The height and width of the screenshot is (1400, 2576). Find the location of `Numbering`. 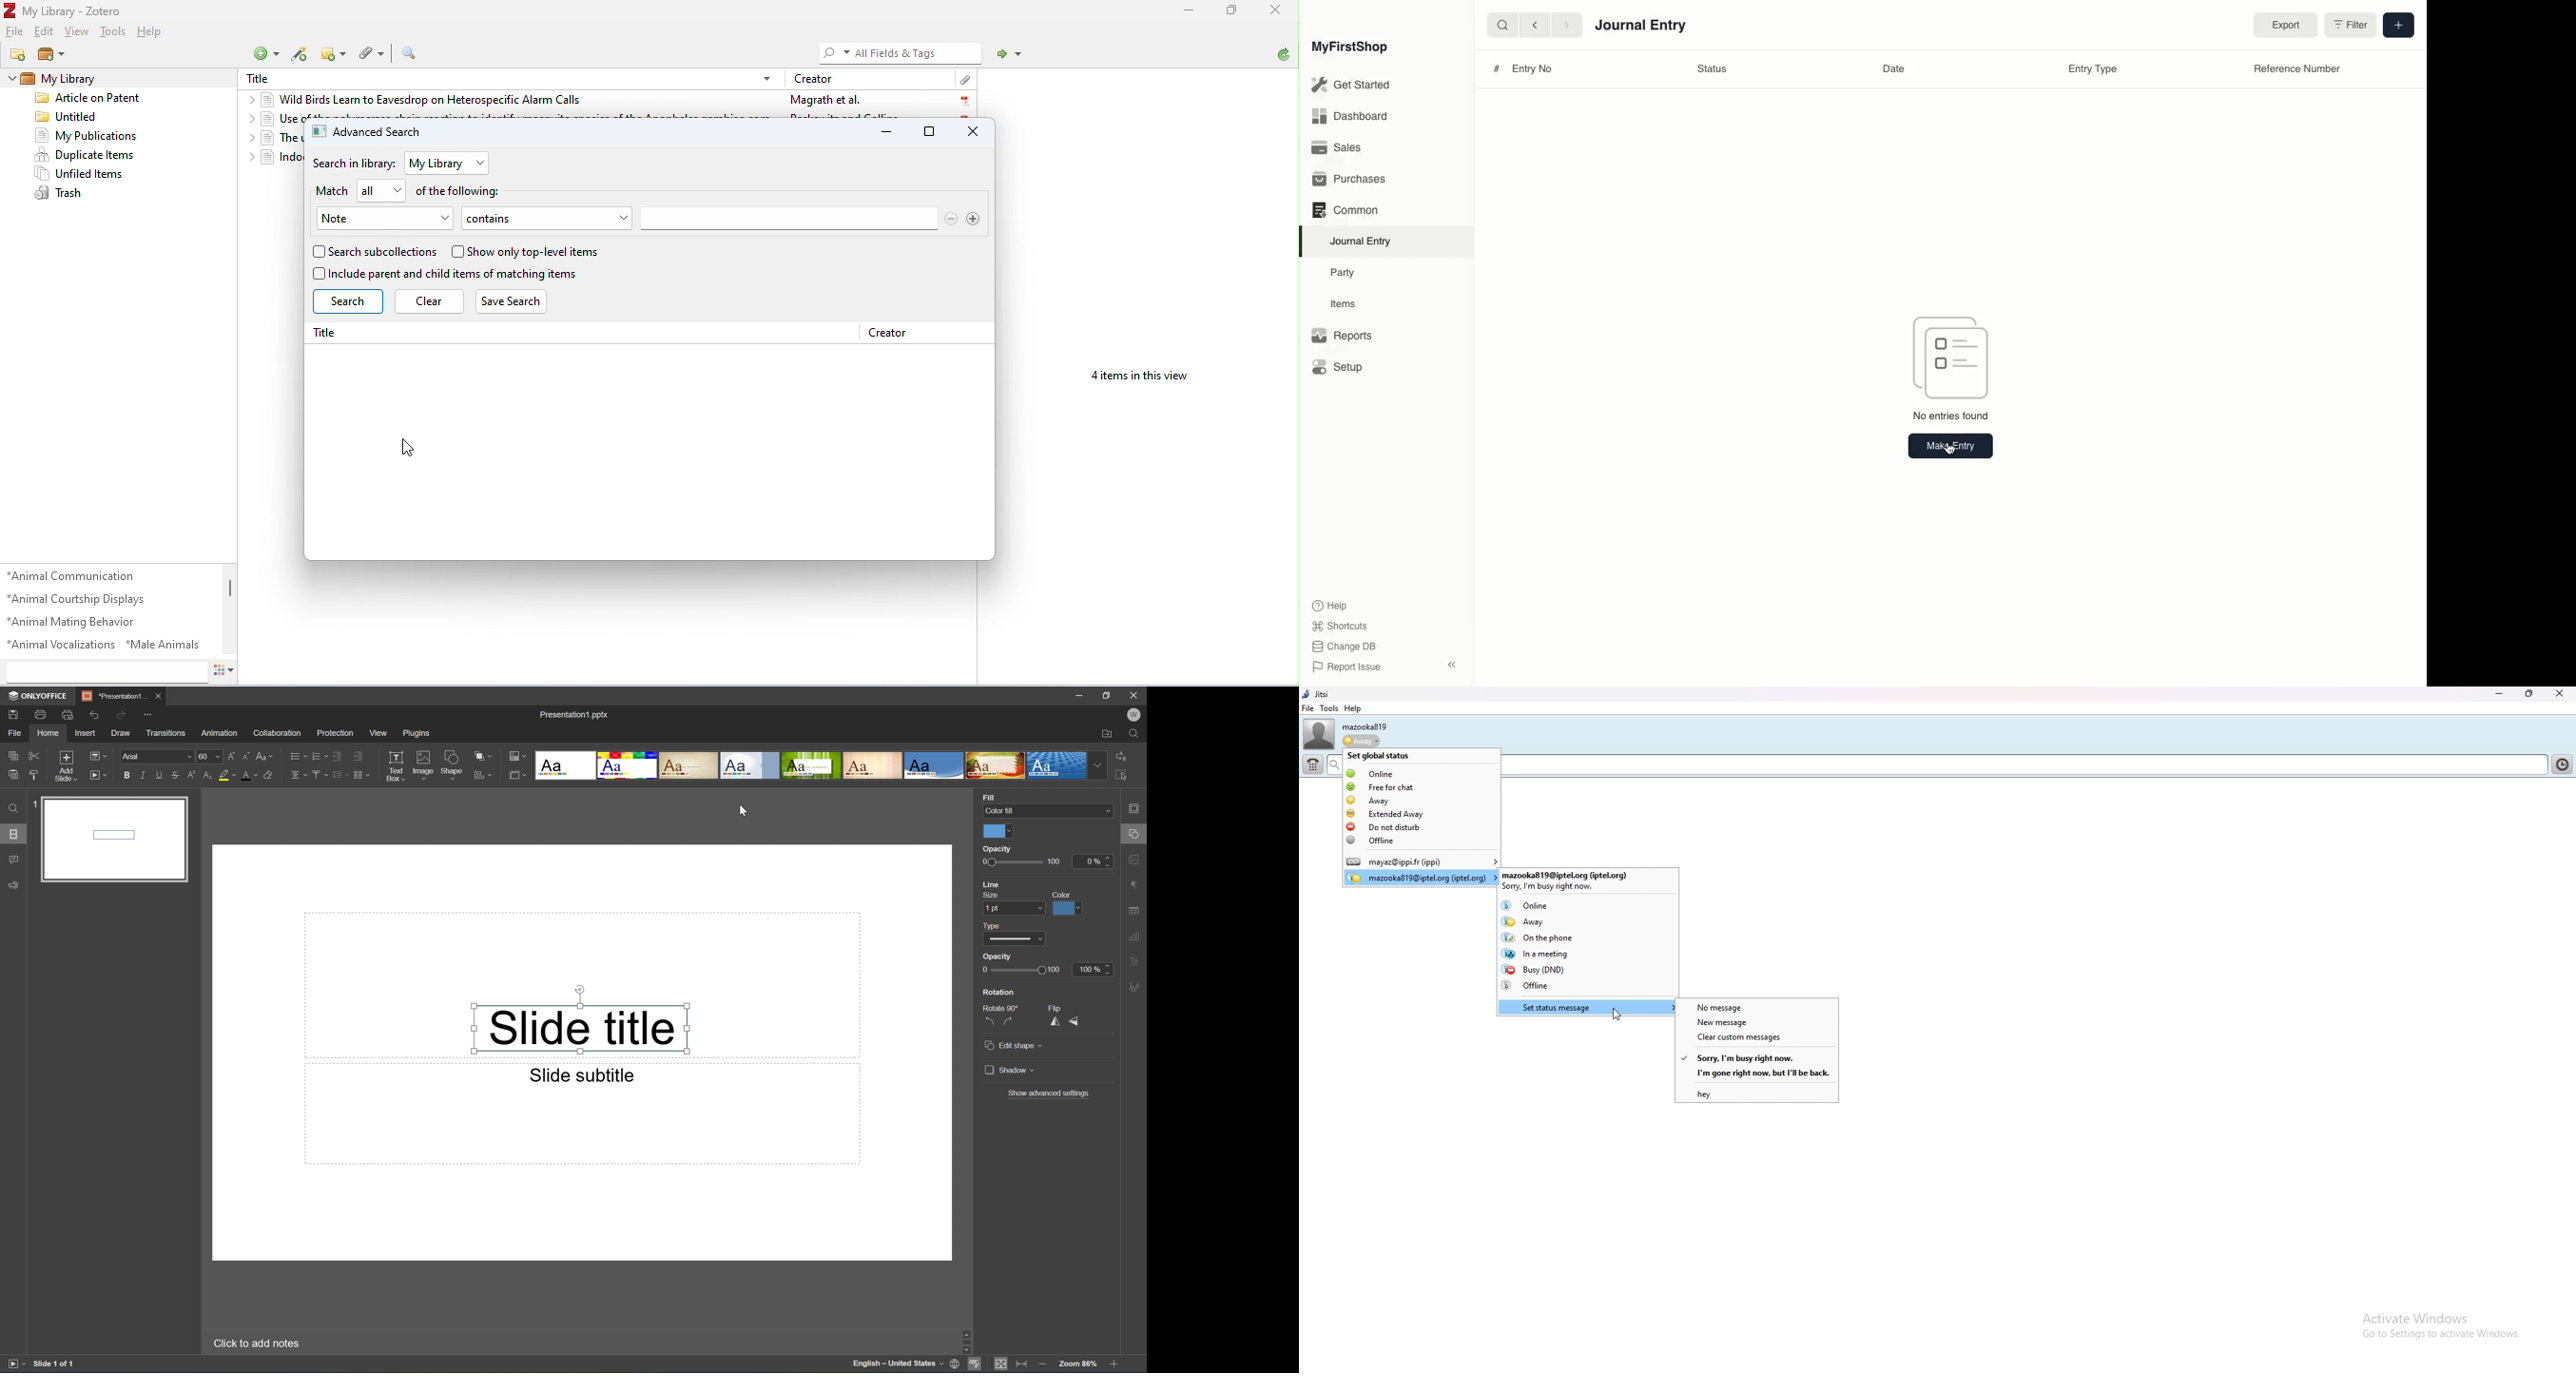

Numbering is located at coordinates (316, 755).